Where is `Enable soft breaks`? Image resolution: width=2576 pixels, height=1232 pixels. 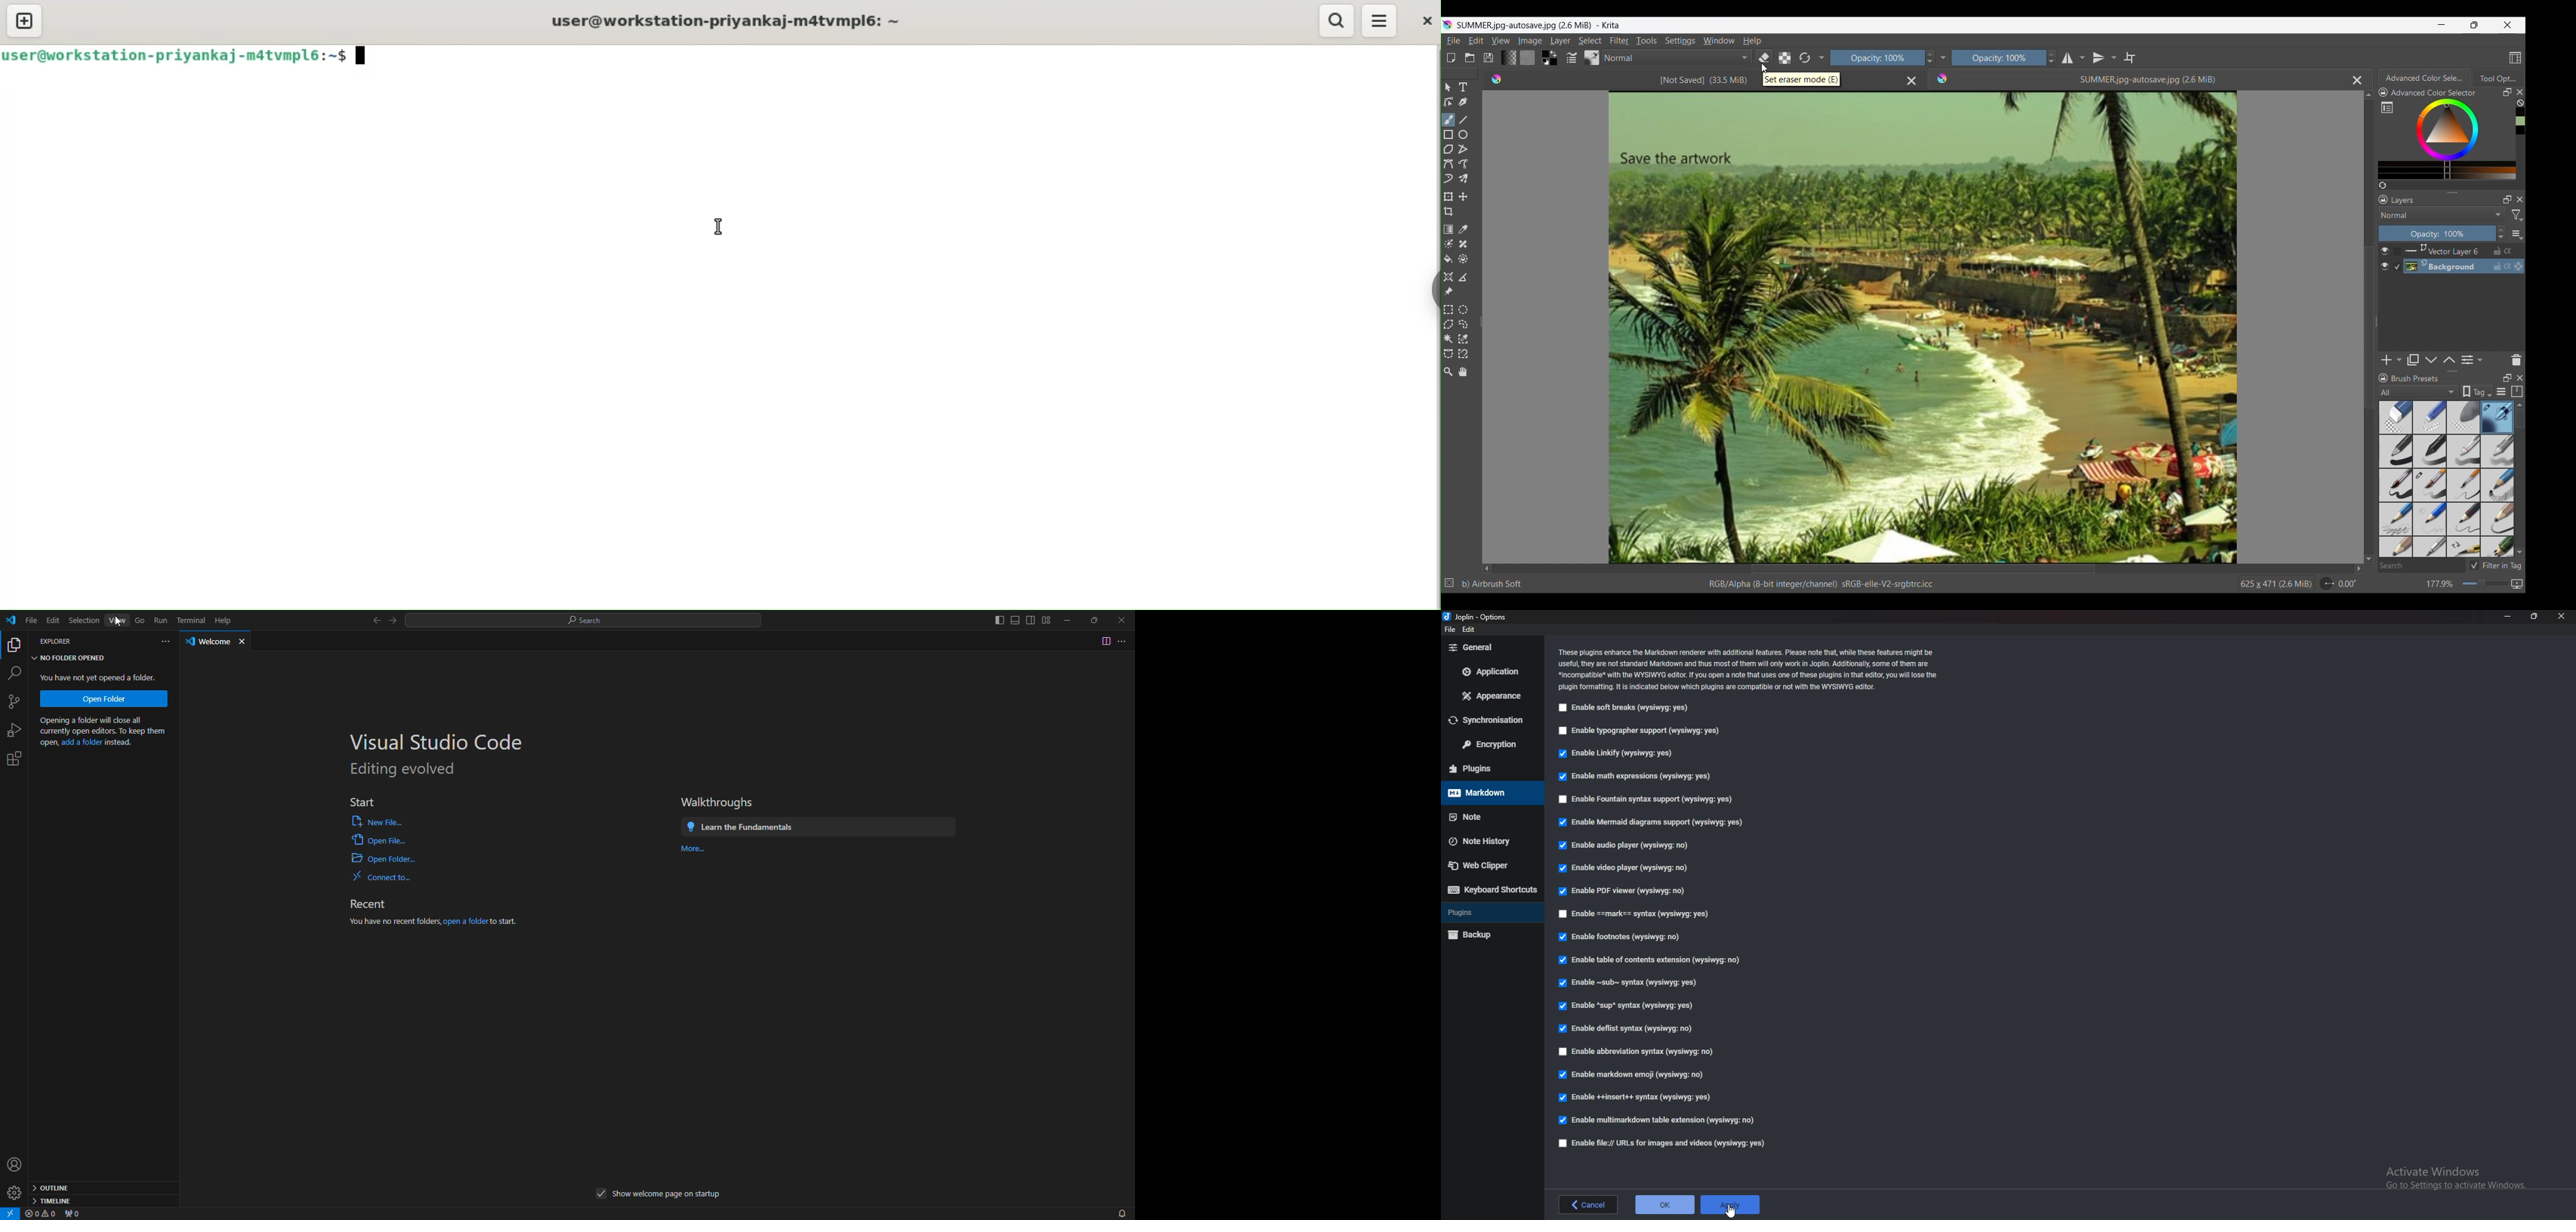
Enable soft breaks is located at coordinates (1624, 709).